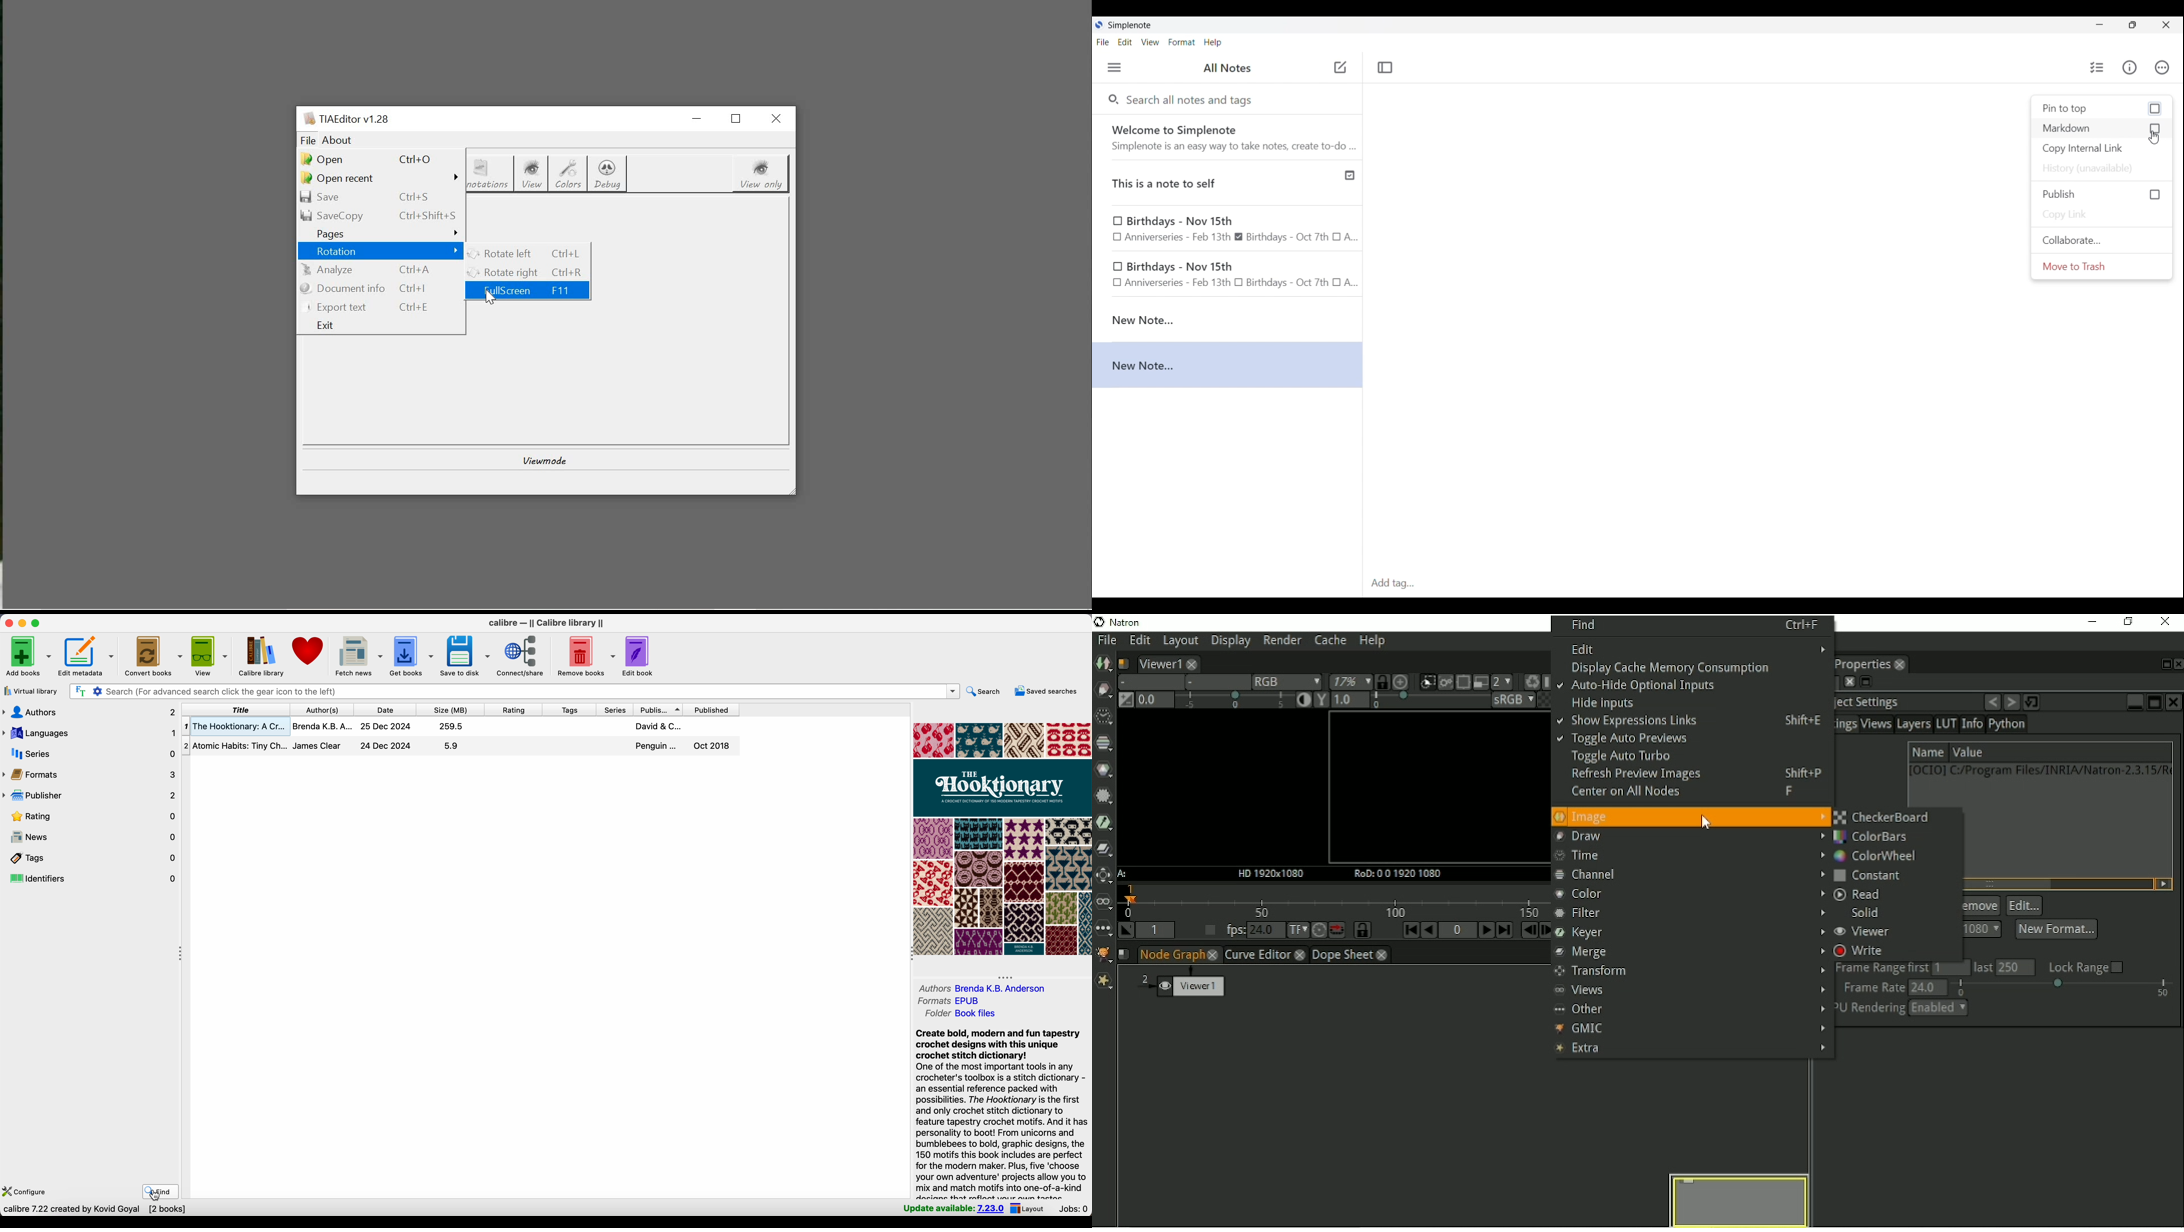 Image resolution: width=2184 pixels, height=1232 pixels. Describe the element at coordinates (90, 711) in the screenshot. I see `authors` at that location.